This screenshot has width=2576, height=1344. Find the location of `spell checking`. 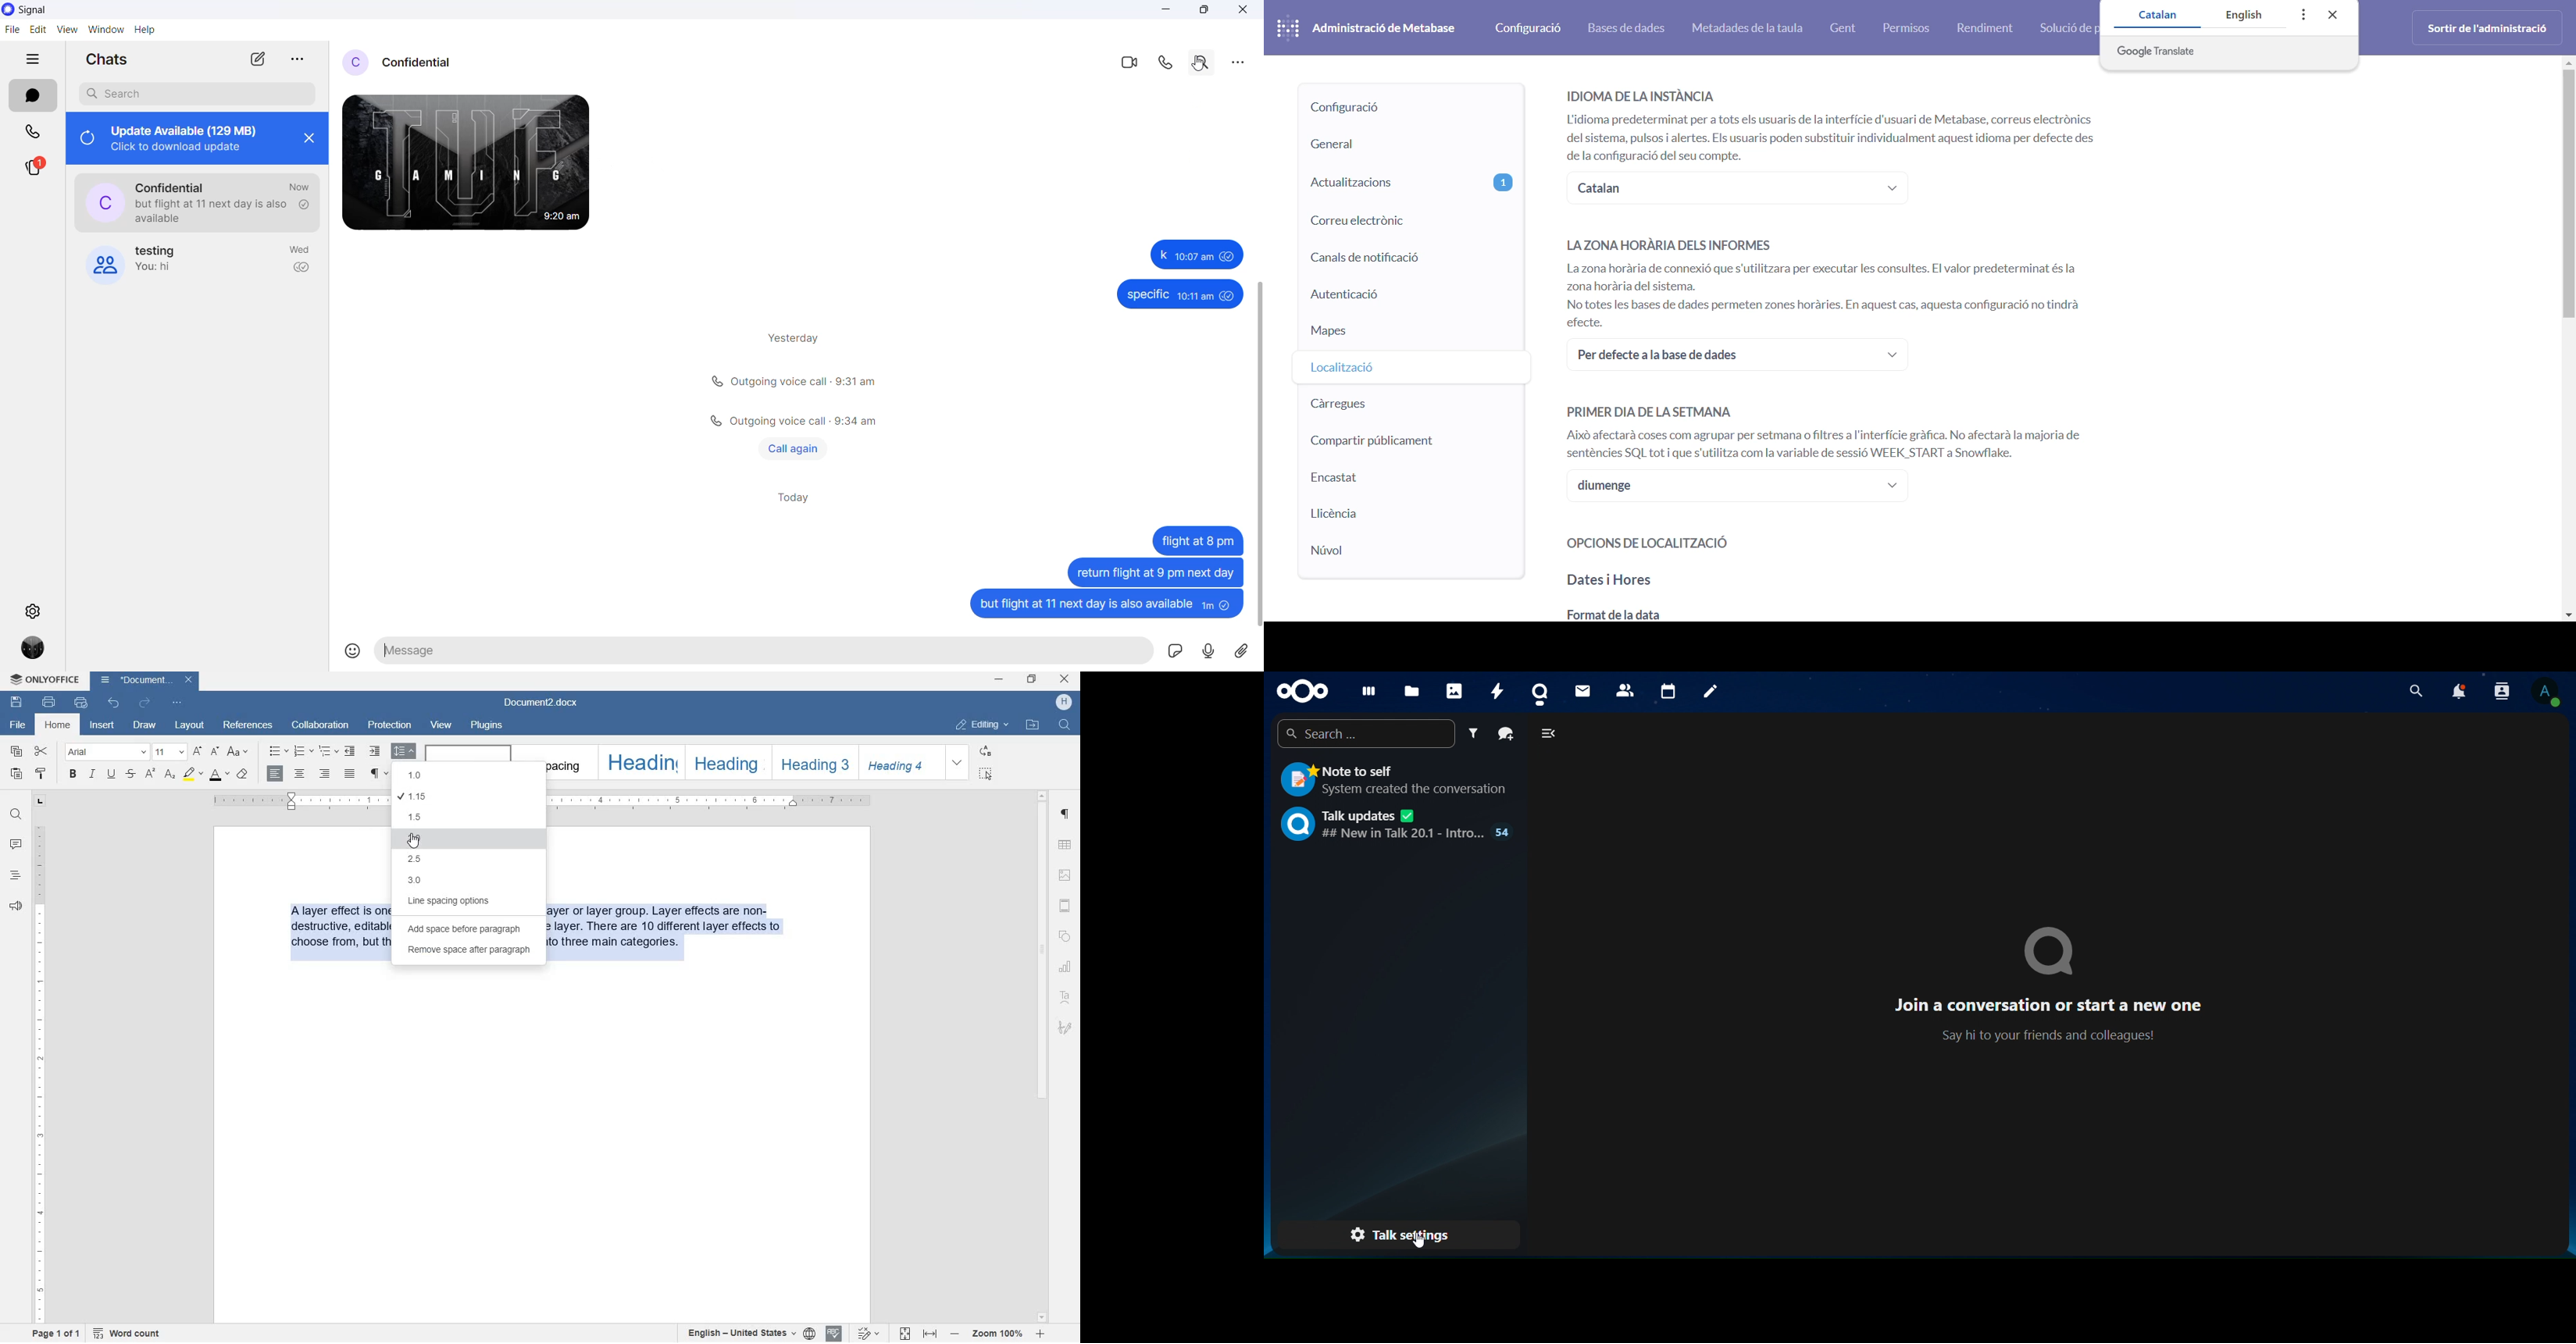

spell checking is located at coordinates (834, 1333).